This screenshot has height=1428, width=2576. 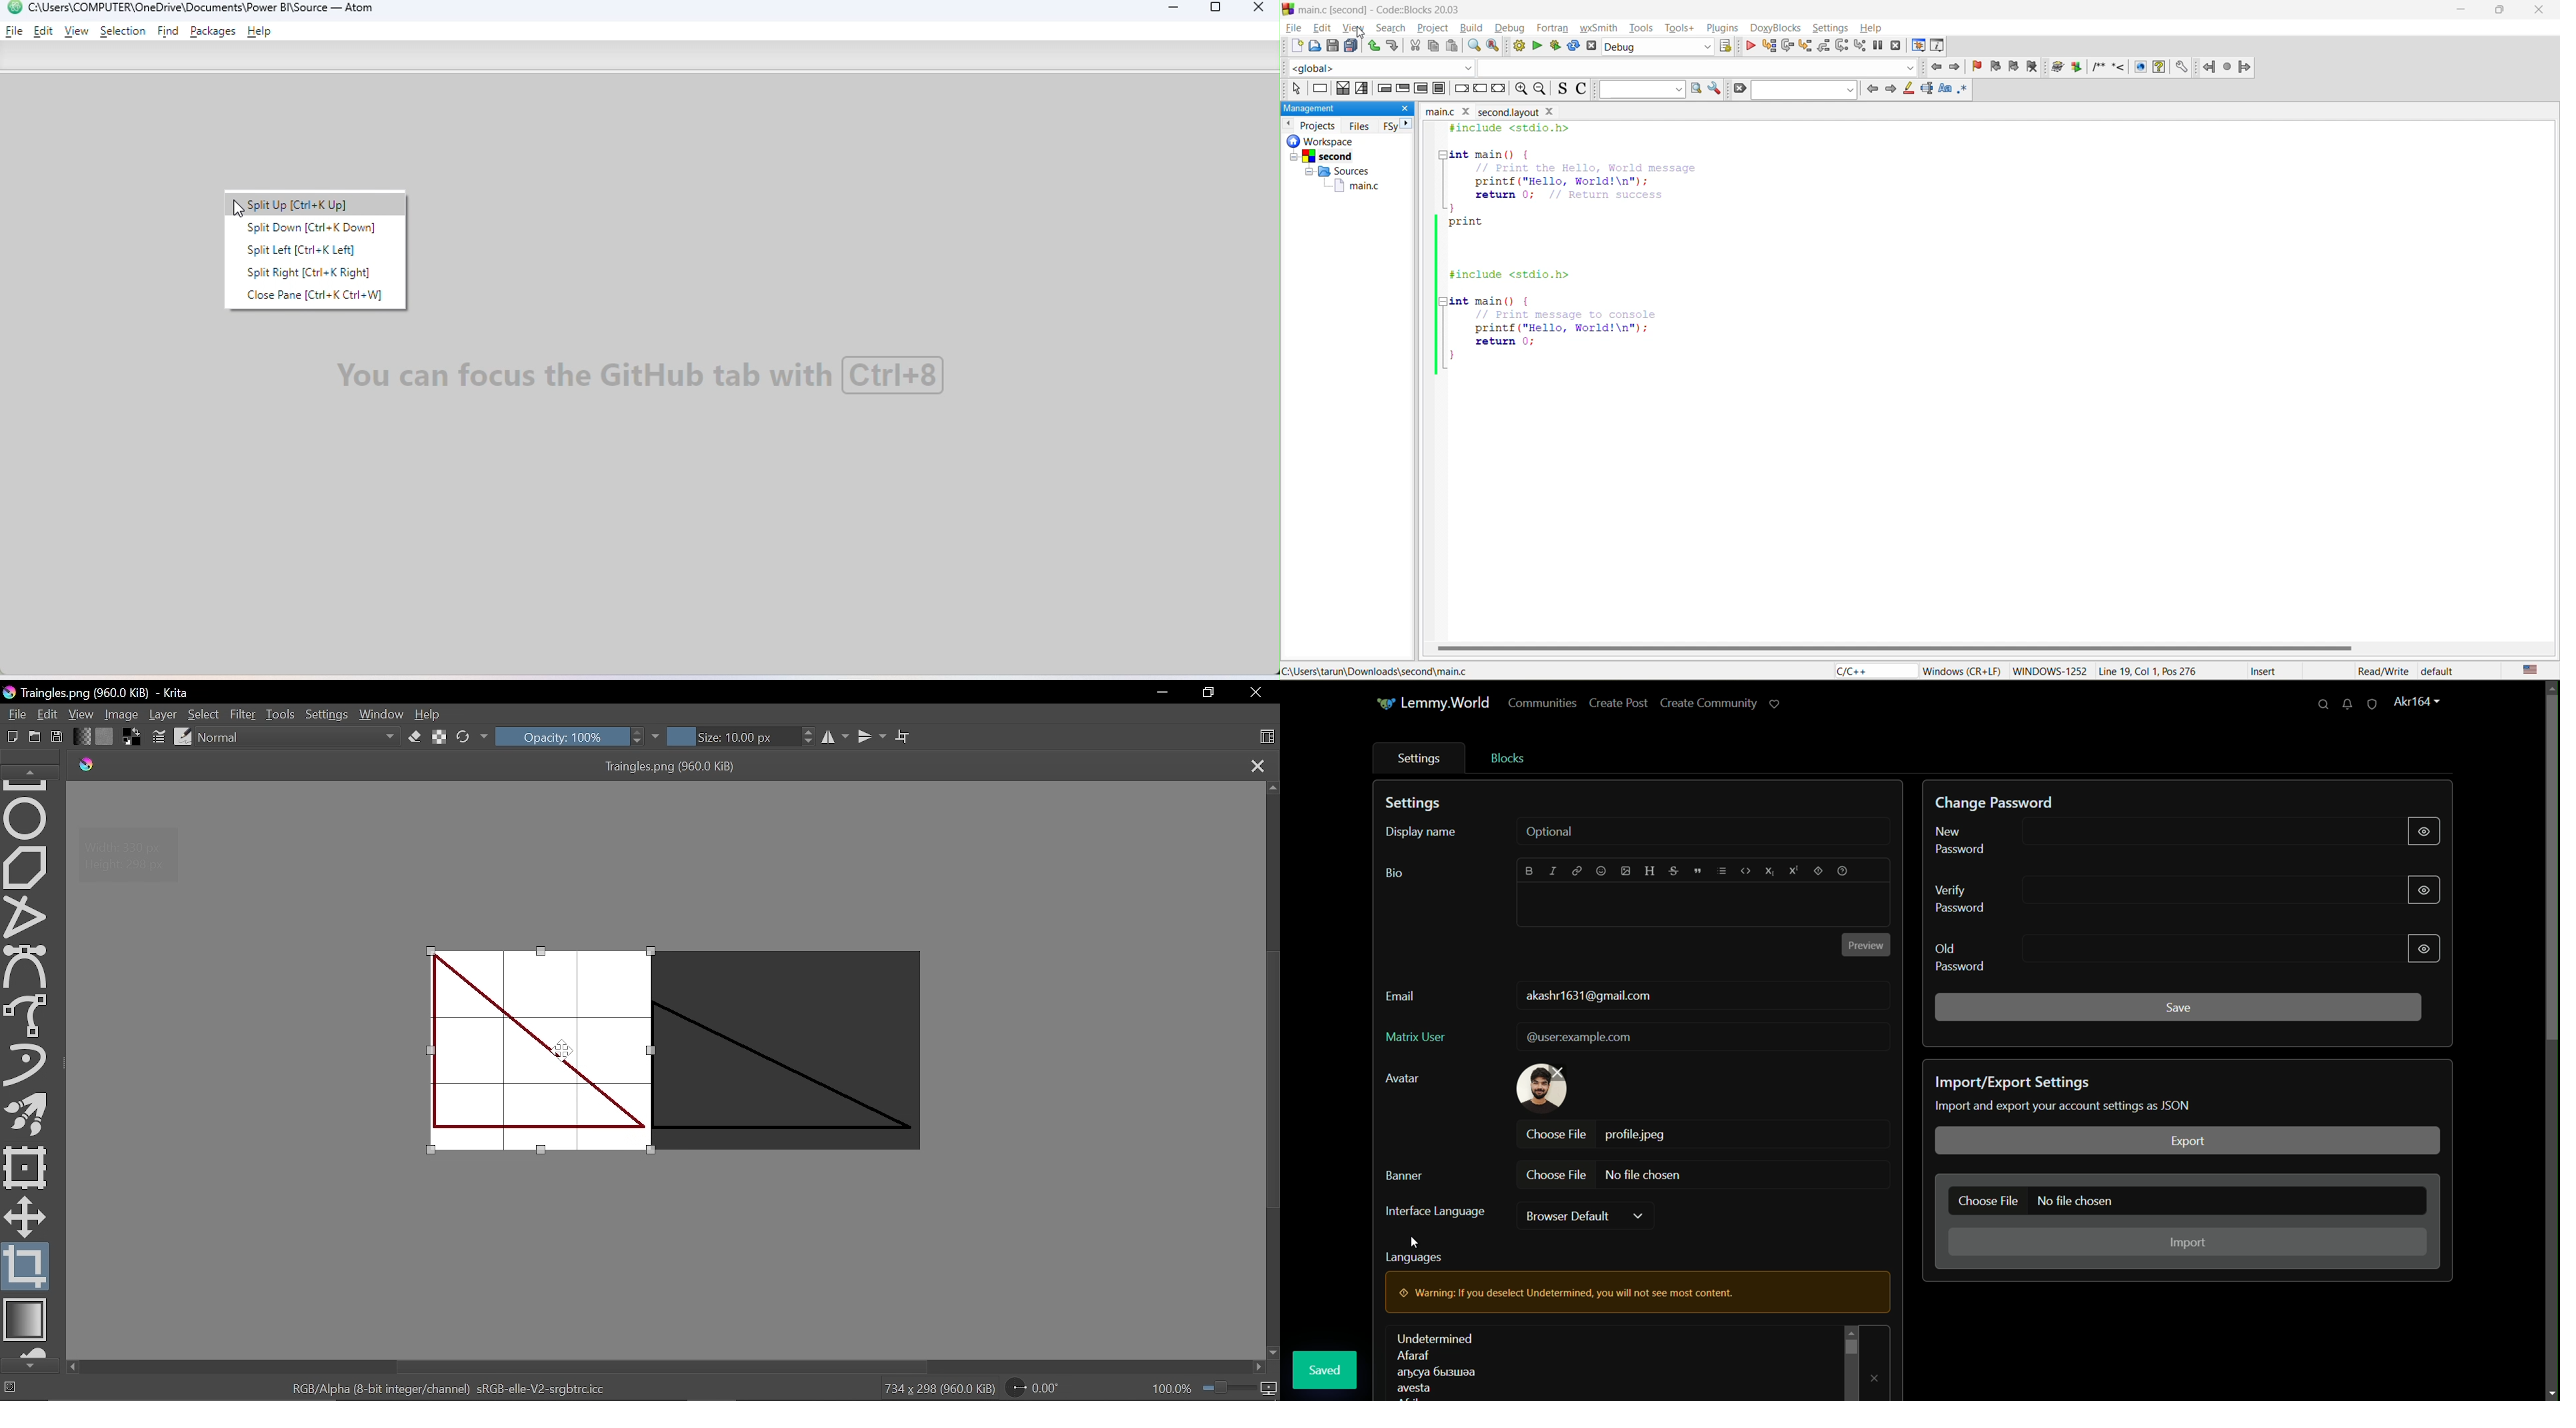 I want to click on maximize, so click(x=2499, y=11).